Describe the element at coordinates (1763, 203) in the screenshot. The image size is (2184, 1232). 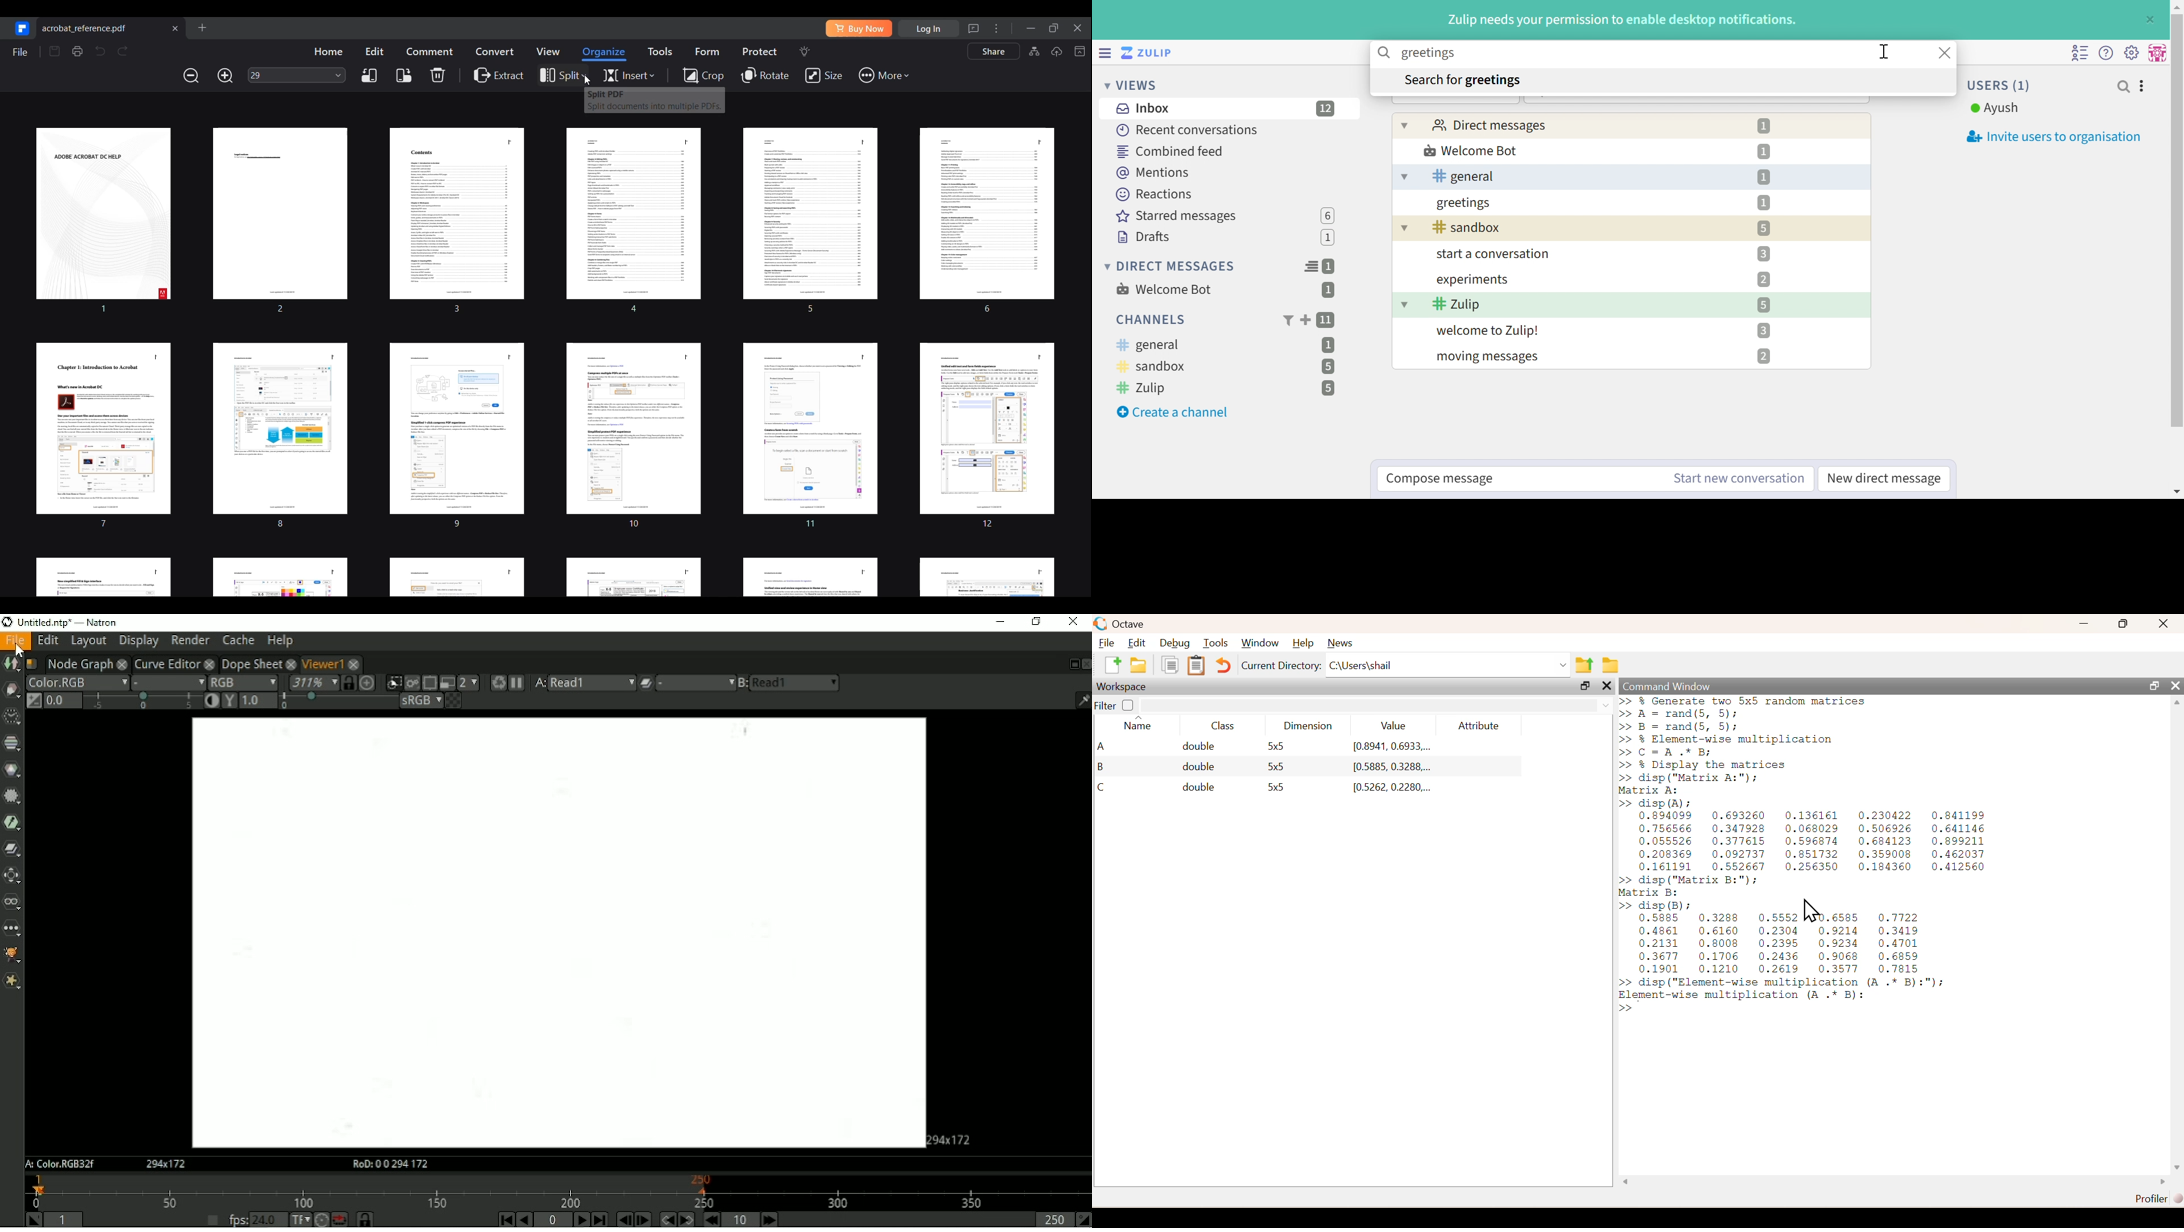
I see `1` at that location.